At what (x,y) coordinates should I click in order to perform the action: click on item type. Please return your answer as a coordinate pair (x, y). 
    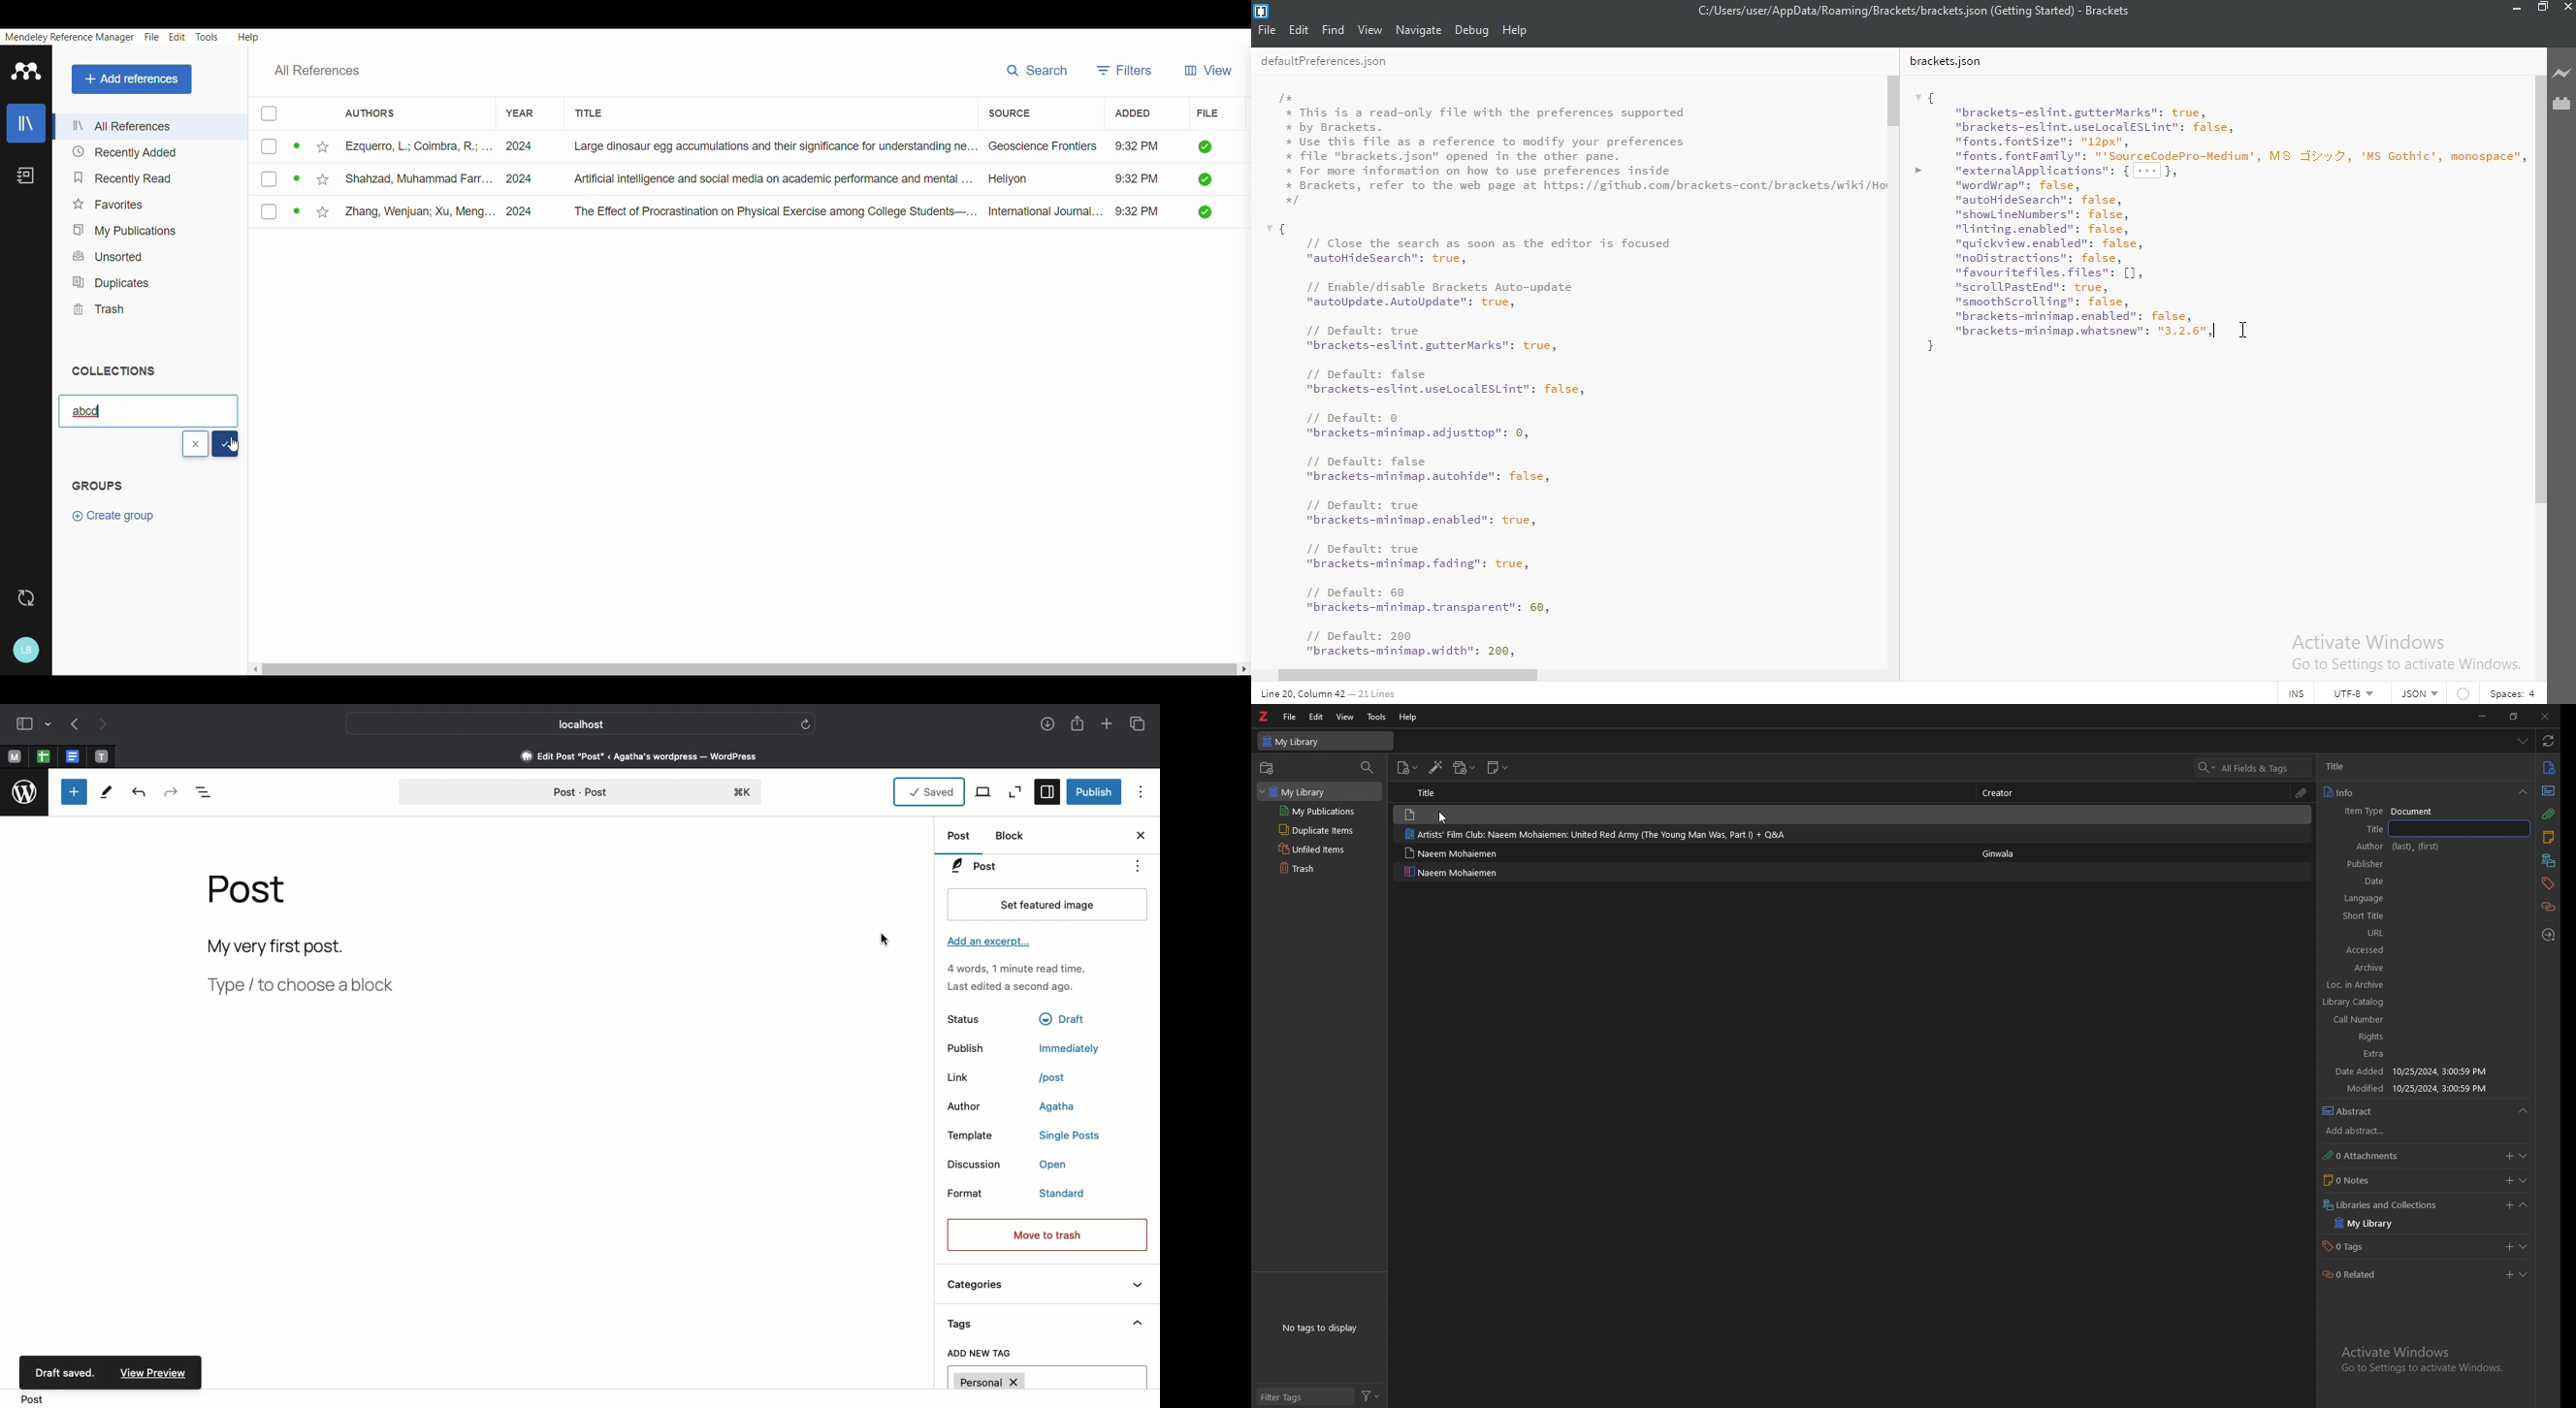
    Looking at the image, I should click on (2391, 812).